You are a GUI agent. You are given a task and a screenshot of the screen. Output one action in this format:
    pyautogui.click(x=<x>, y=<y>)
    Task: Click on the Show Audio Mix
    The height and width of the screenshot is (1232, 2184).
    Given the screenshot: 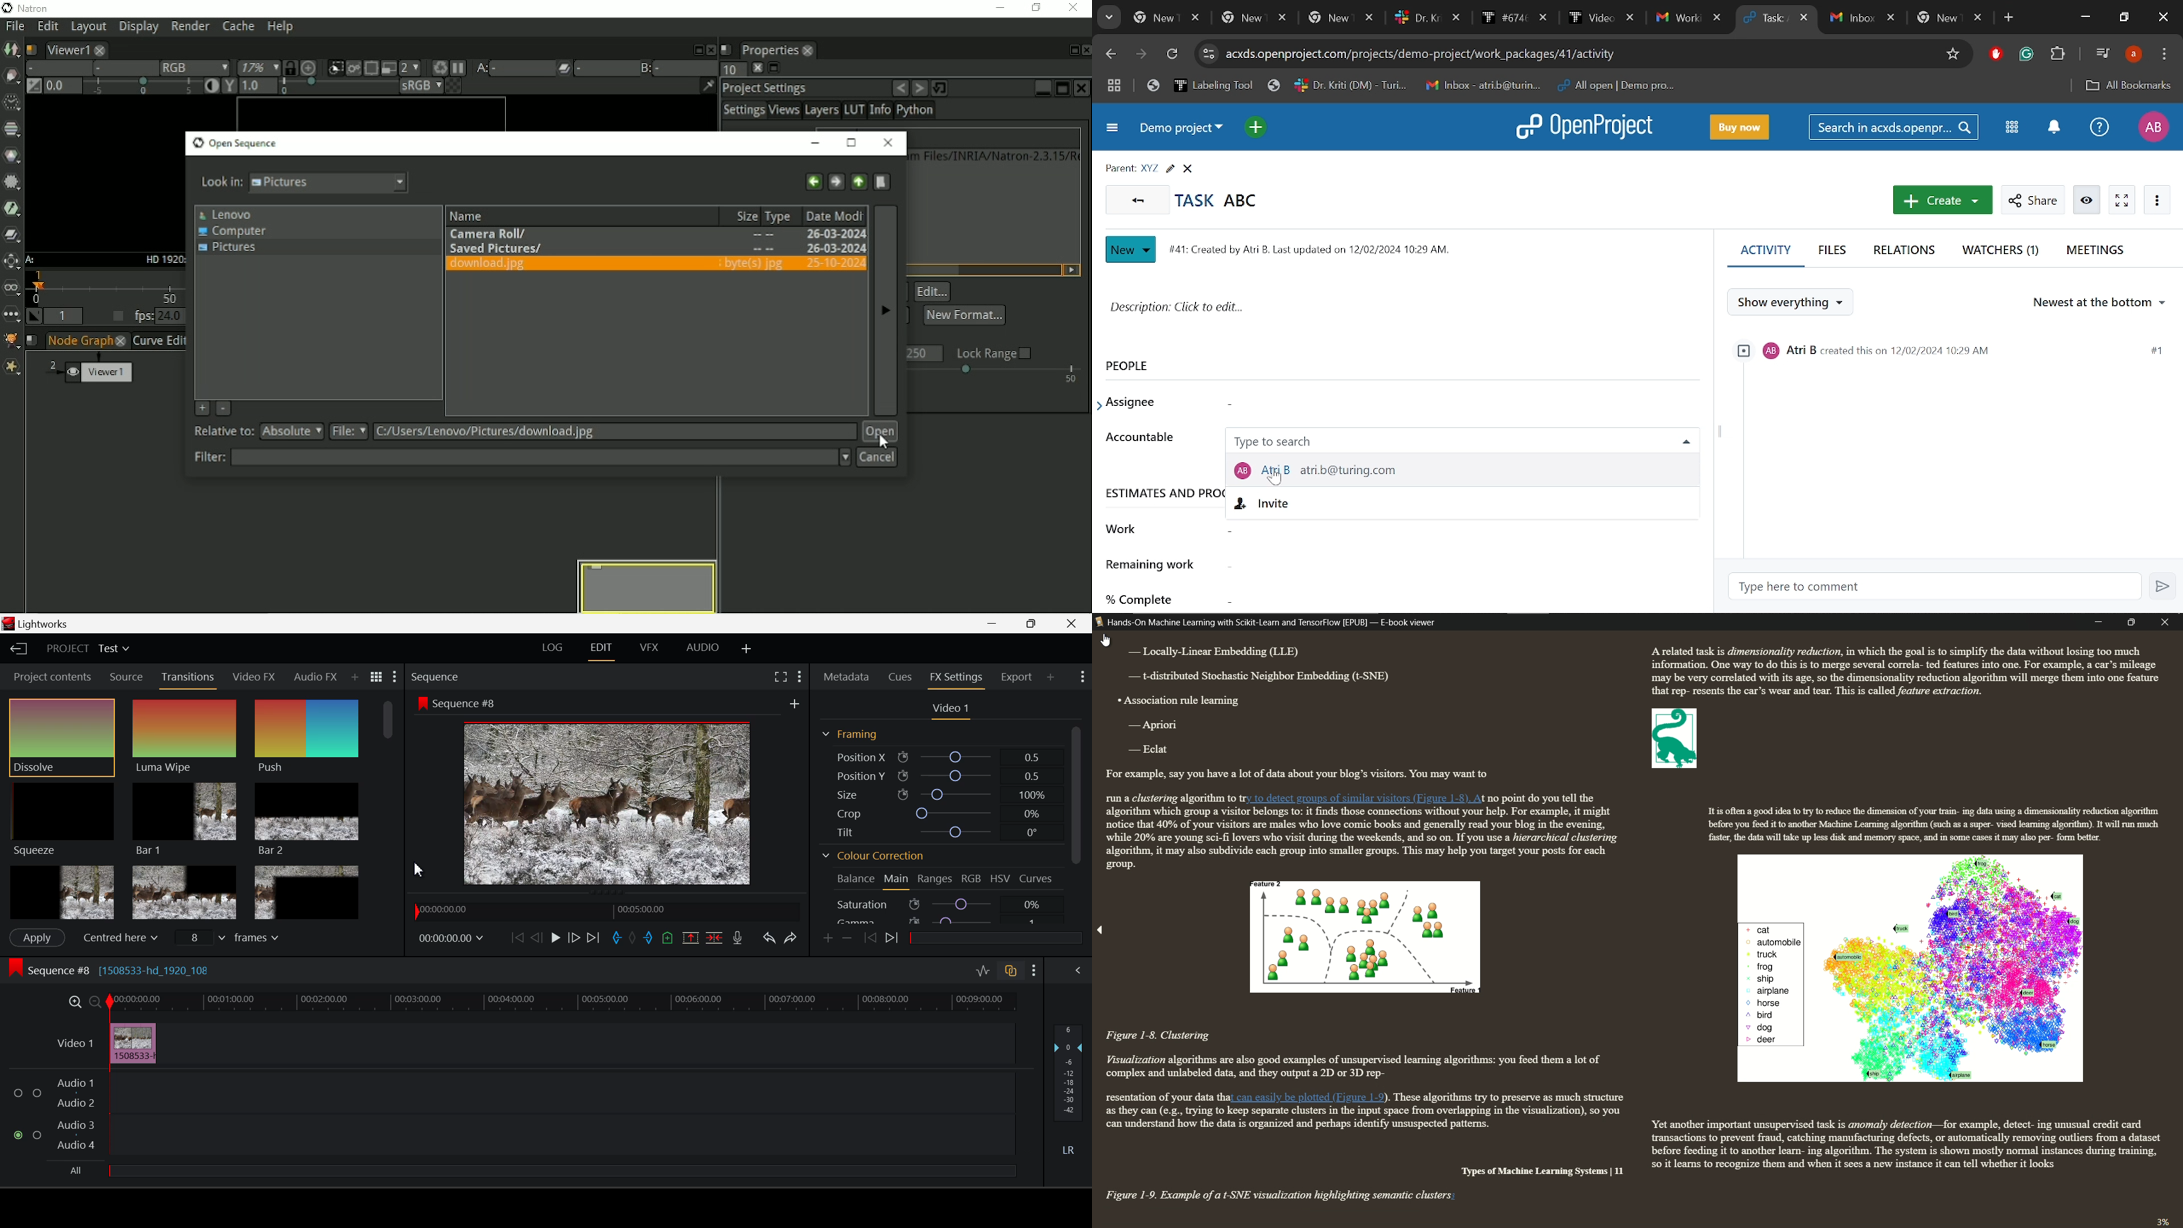 What is the action you would take?
    pyautogui.click(x=1077, y=971)
    